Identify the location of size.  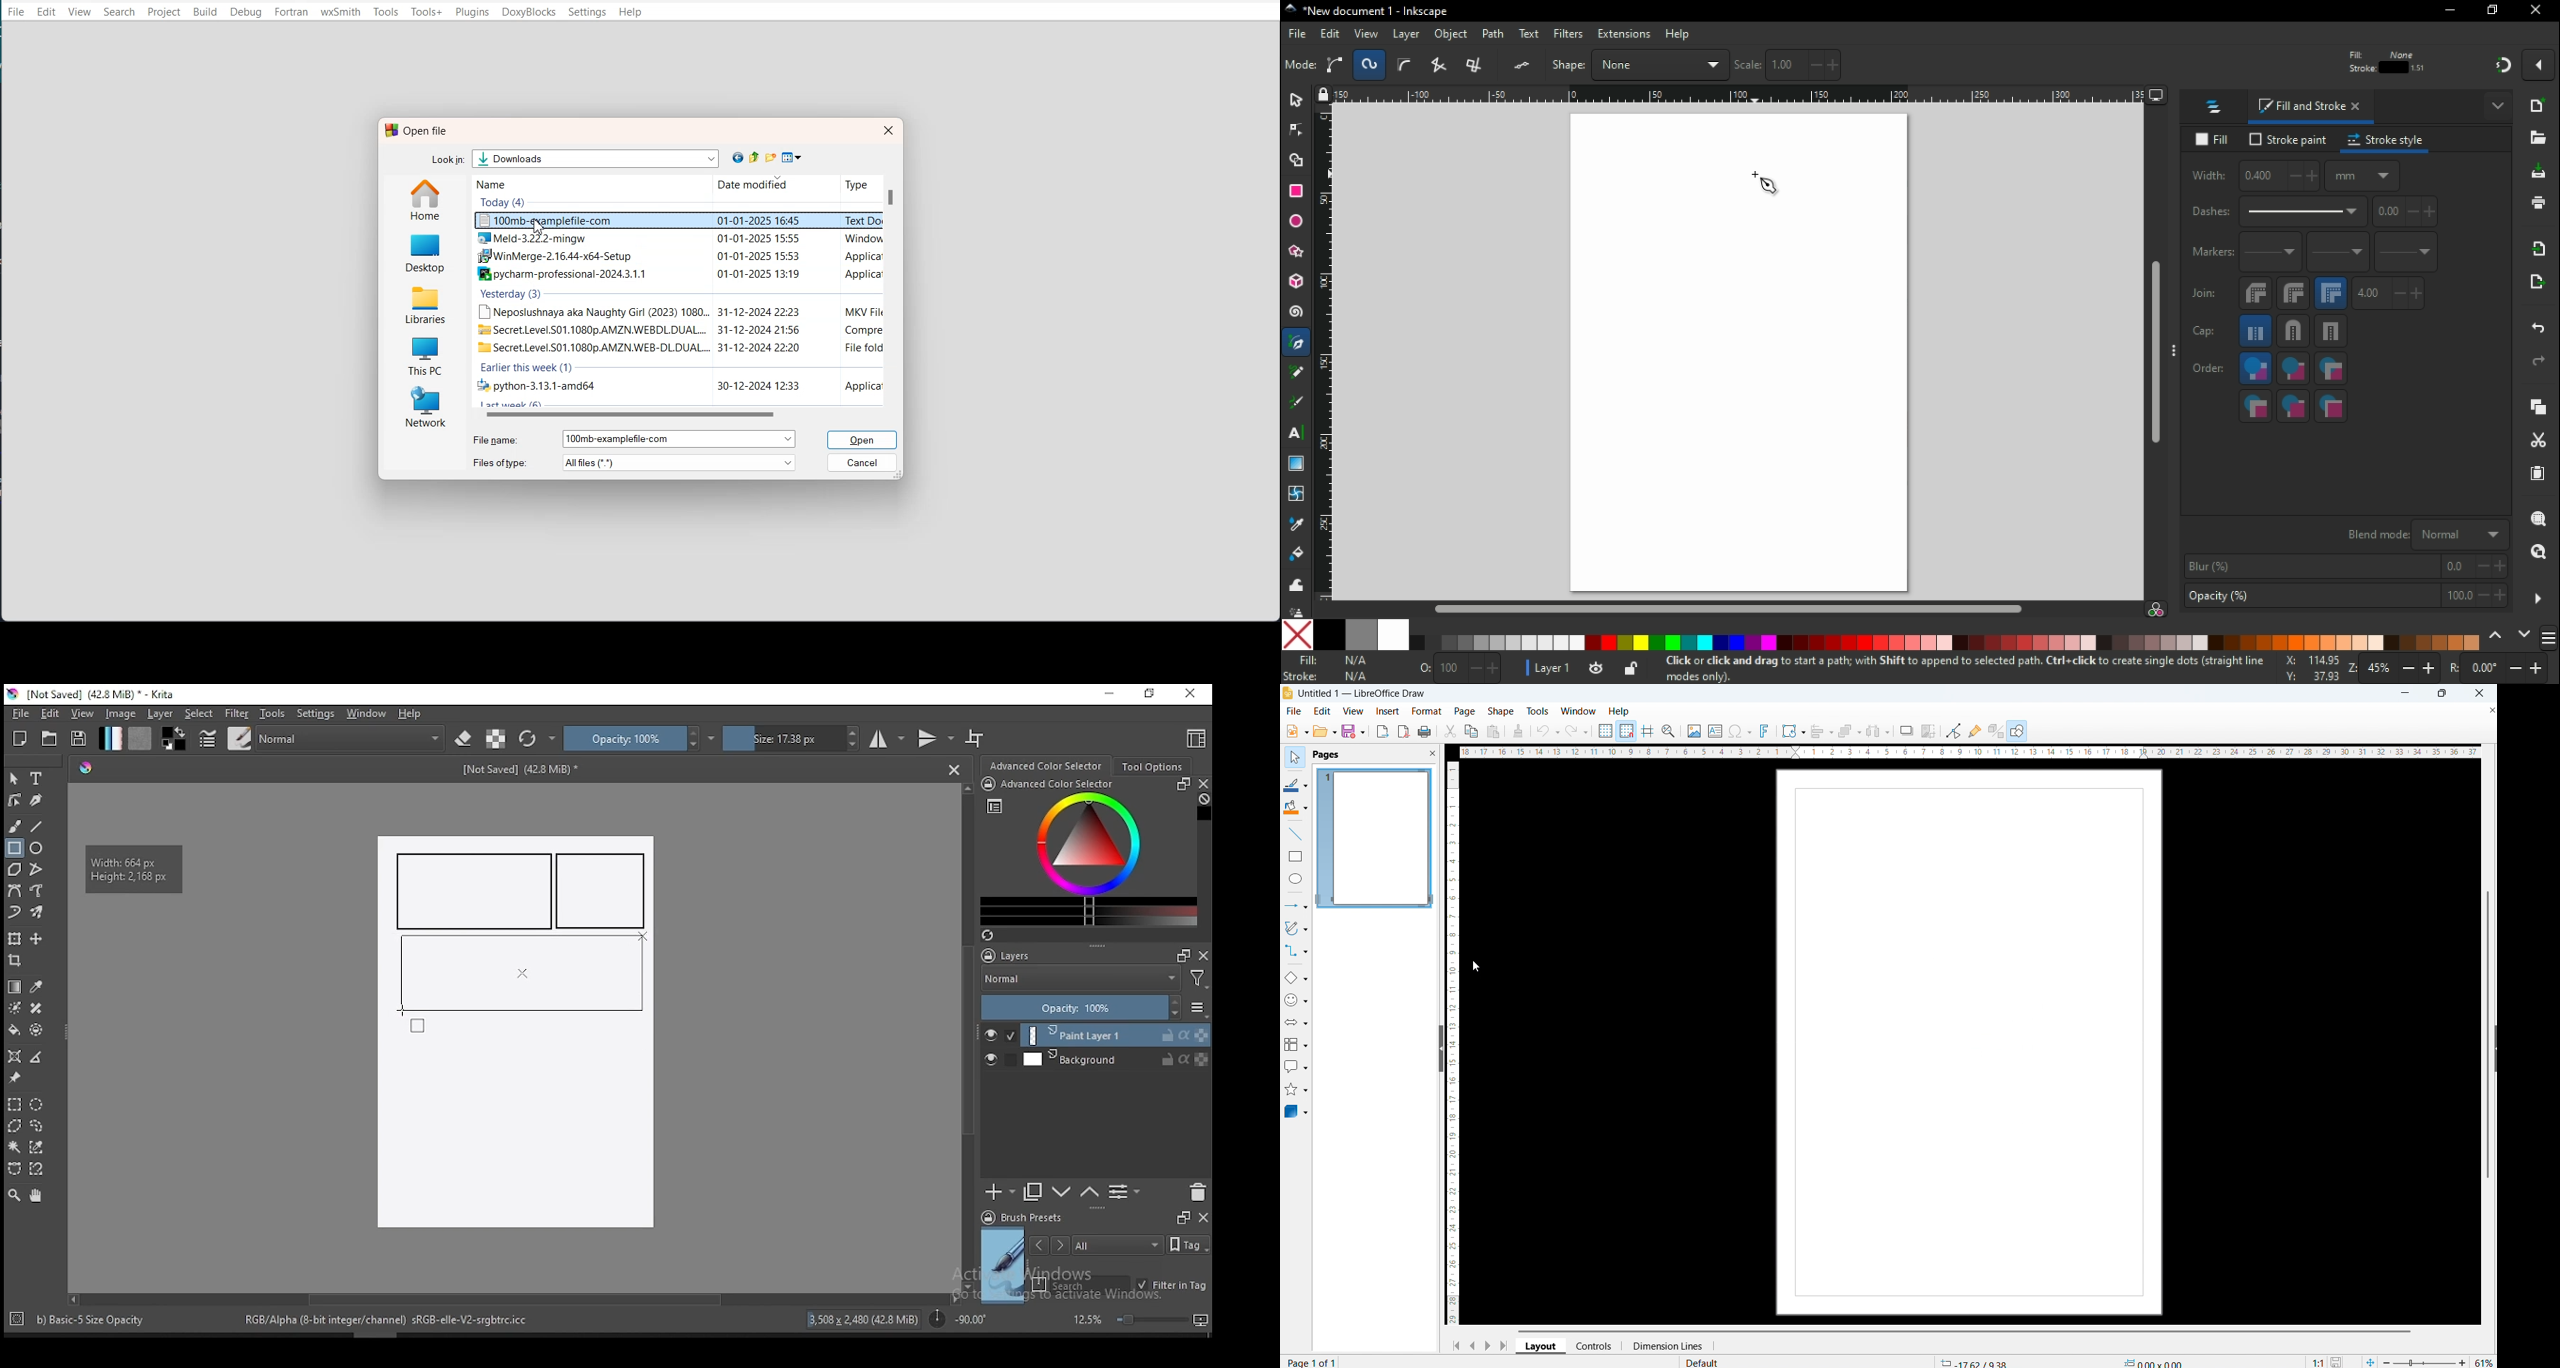
(791, 738).